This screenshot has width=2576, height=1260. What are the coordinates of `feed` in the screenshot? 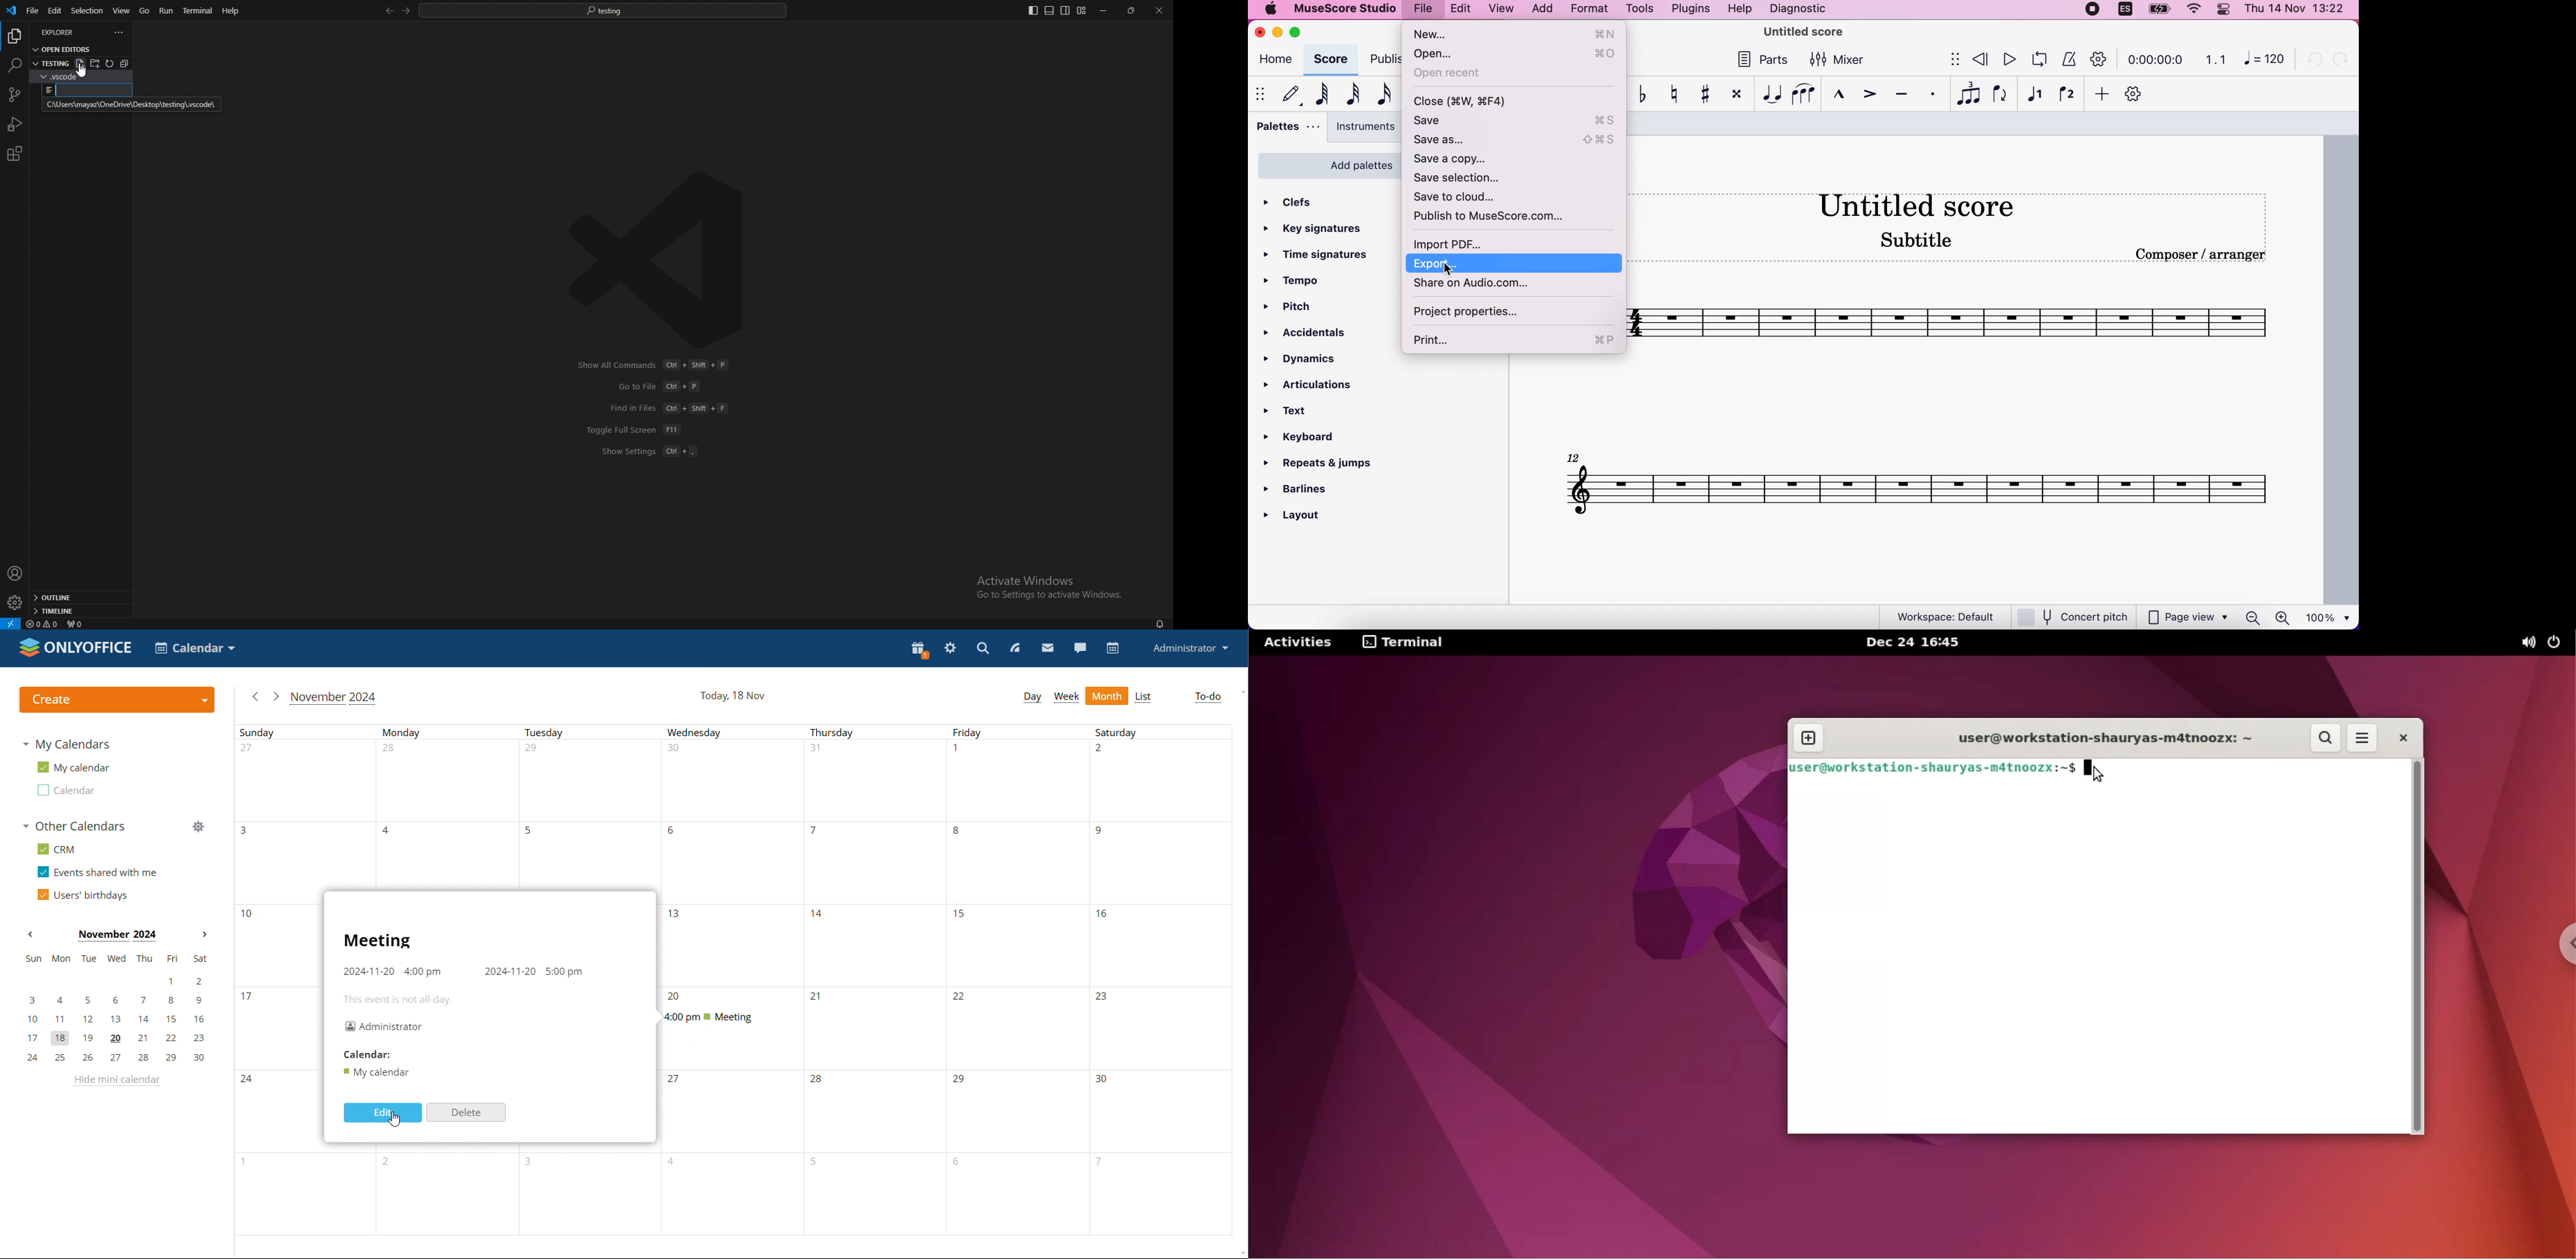 It's located at (1018, 647).